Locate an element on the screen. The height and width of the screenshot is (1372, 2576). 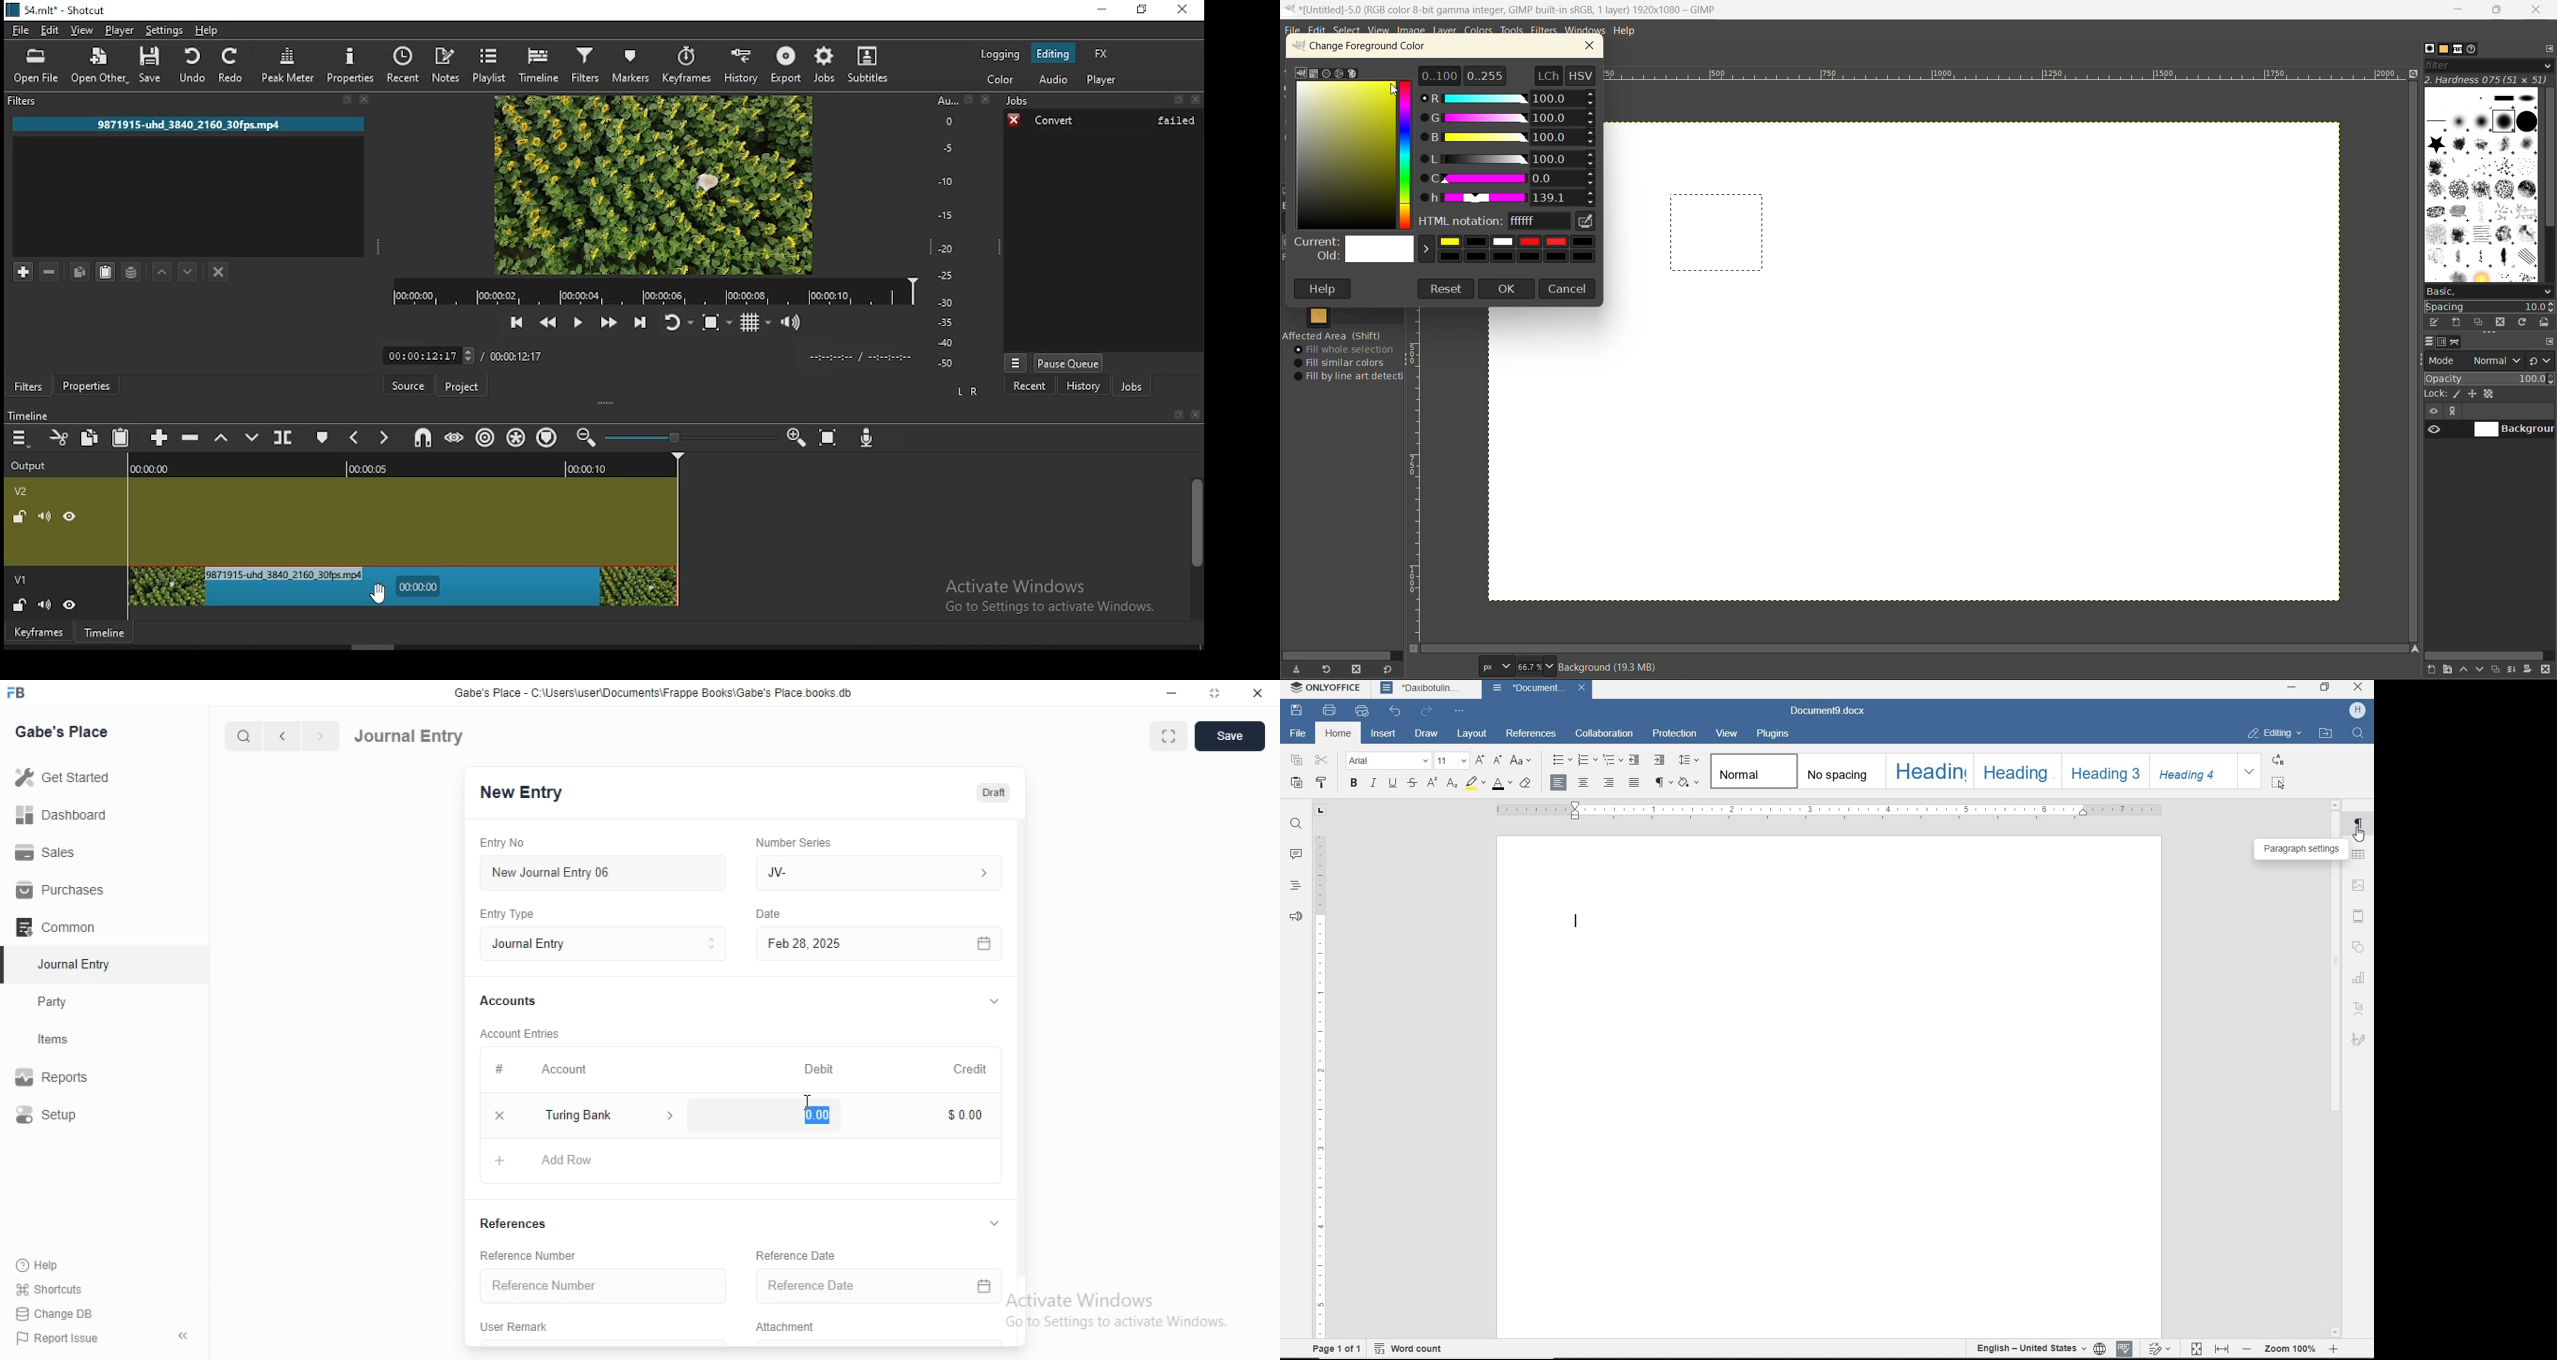
collapse is located at coordinates (996, 1224).